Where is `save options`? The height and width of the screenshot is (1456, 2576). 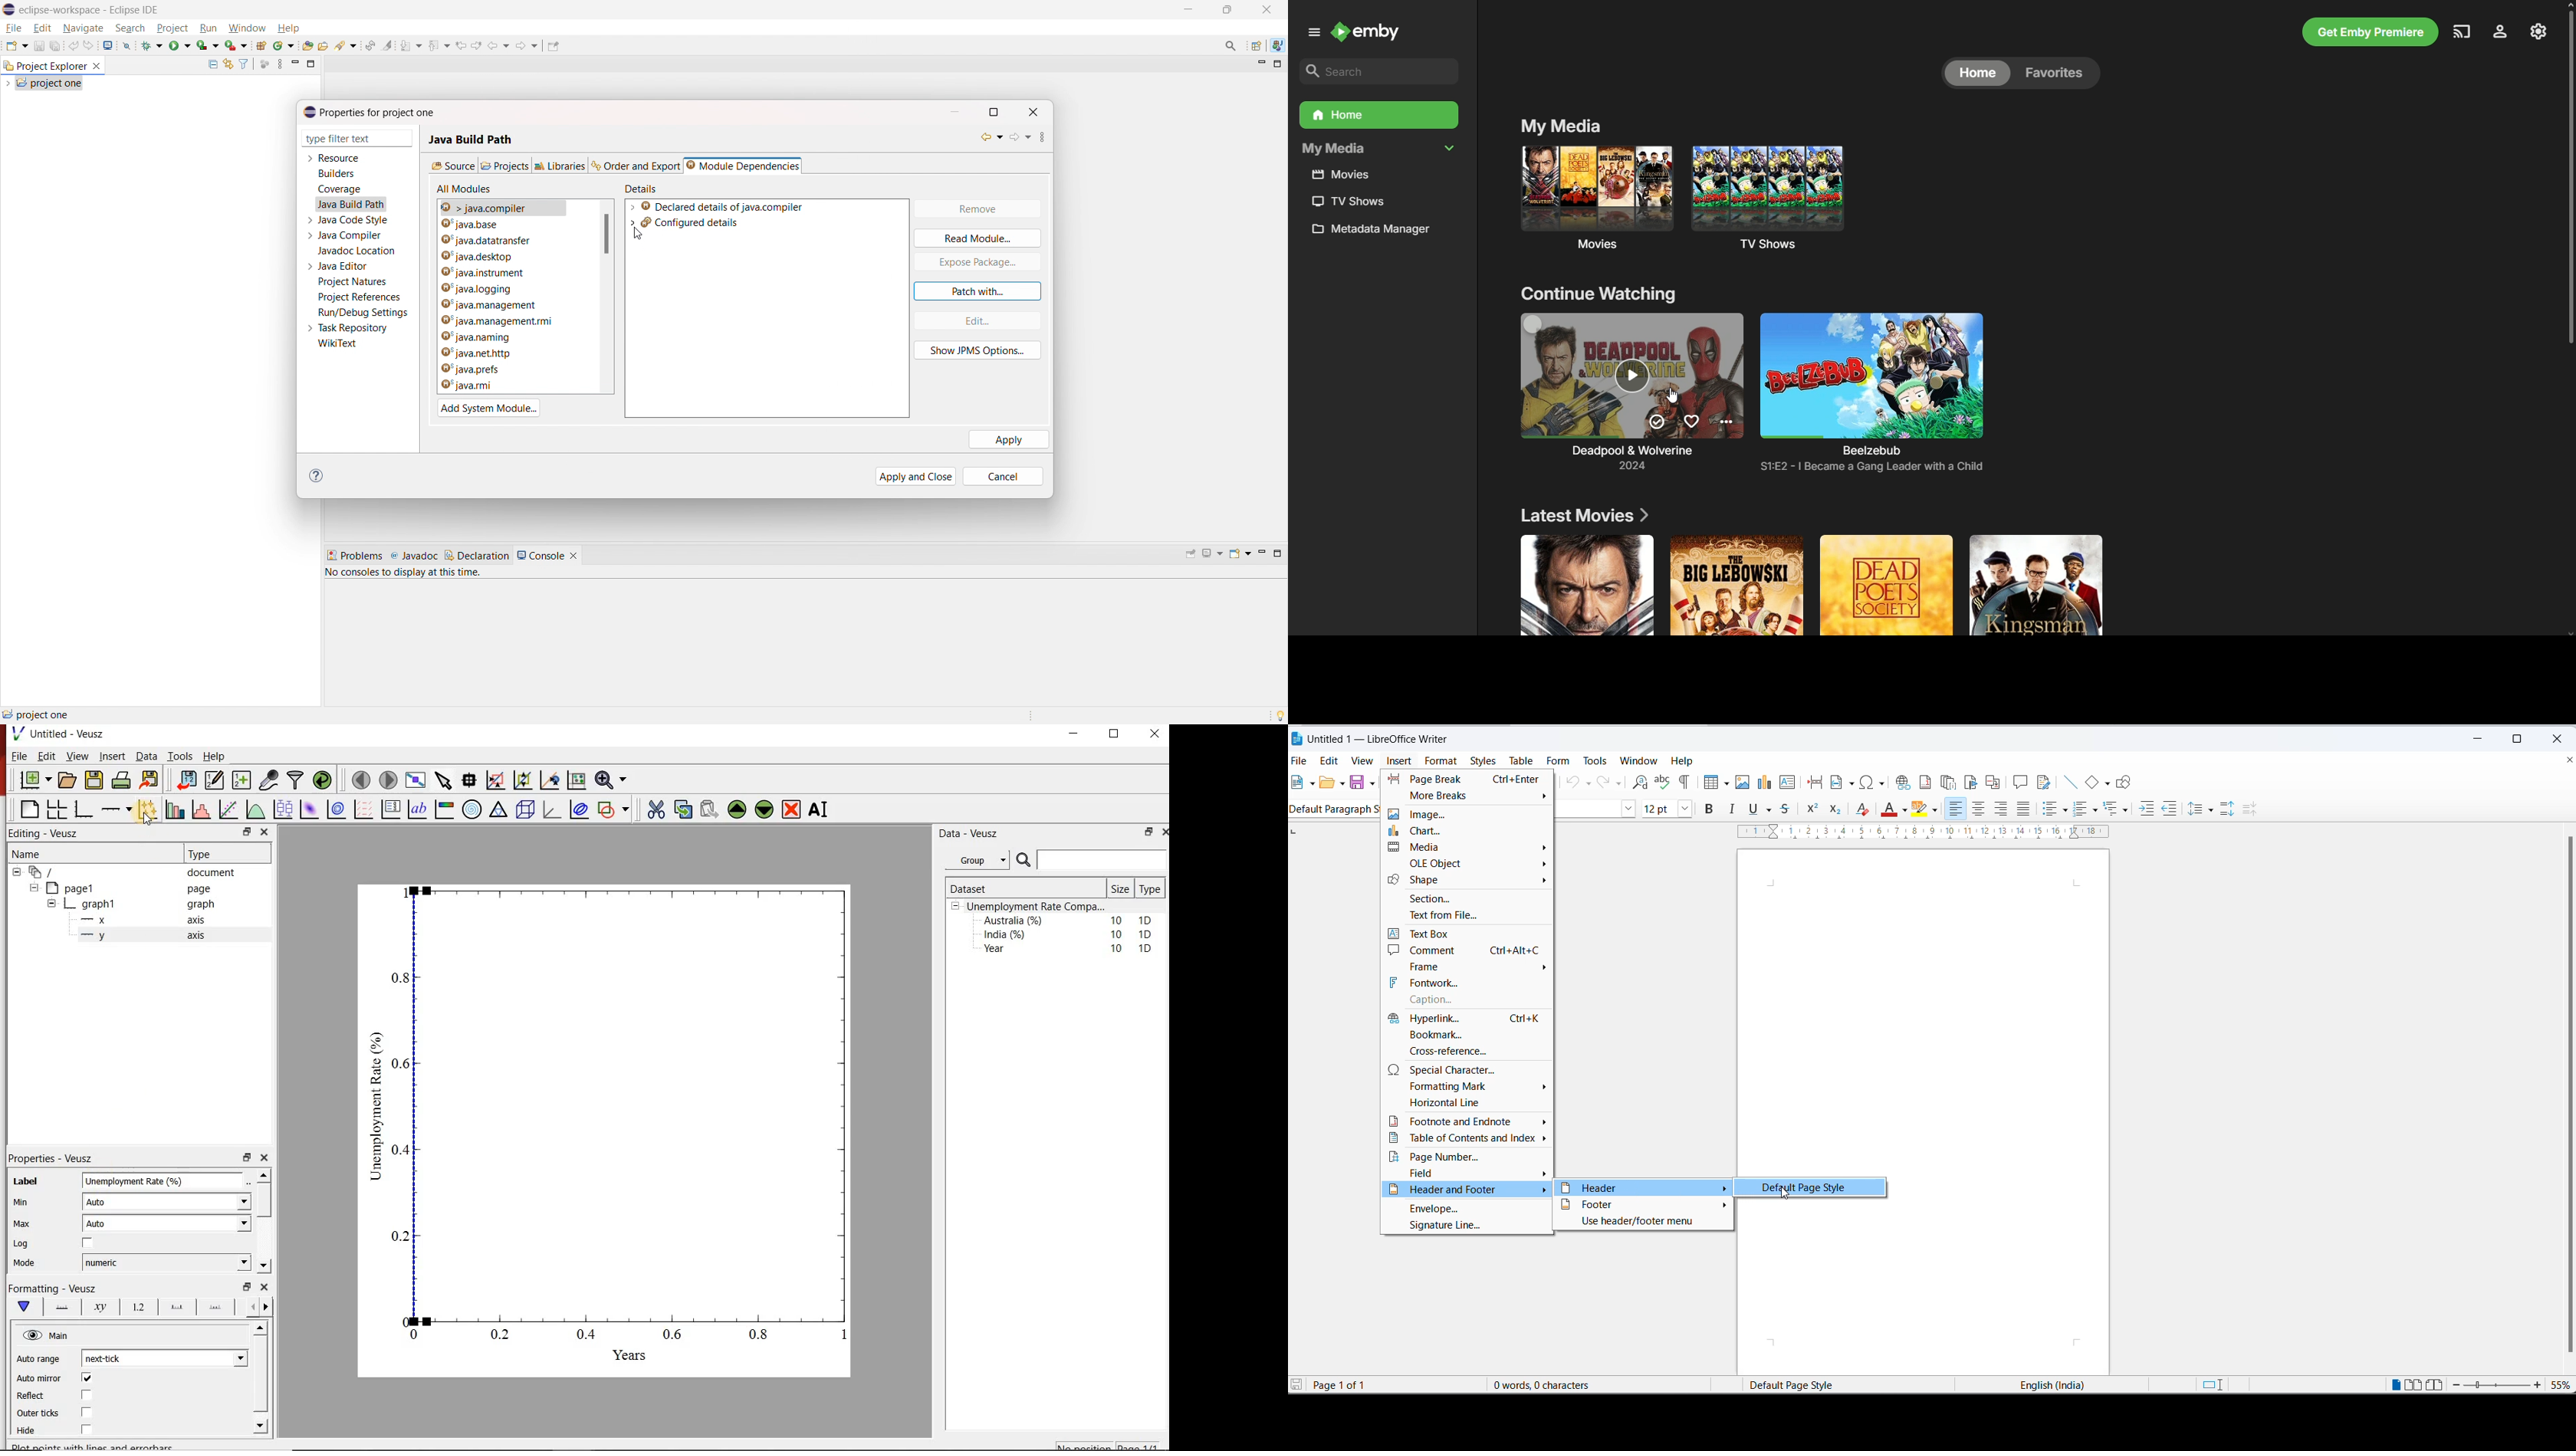 save options is located at coordinates (1373, 783).